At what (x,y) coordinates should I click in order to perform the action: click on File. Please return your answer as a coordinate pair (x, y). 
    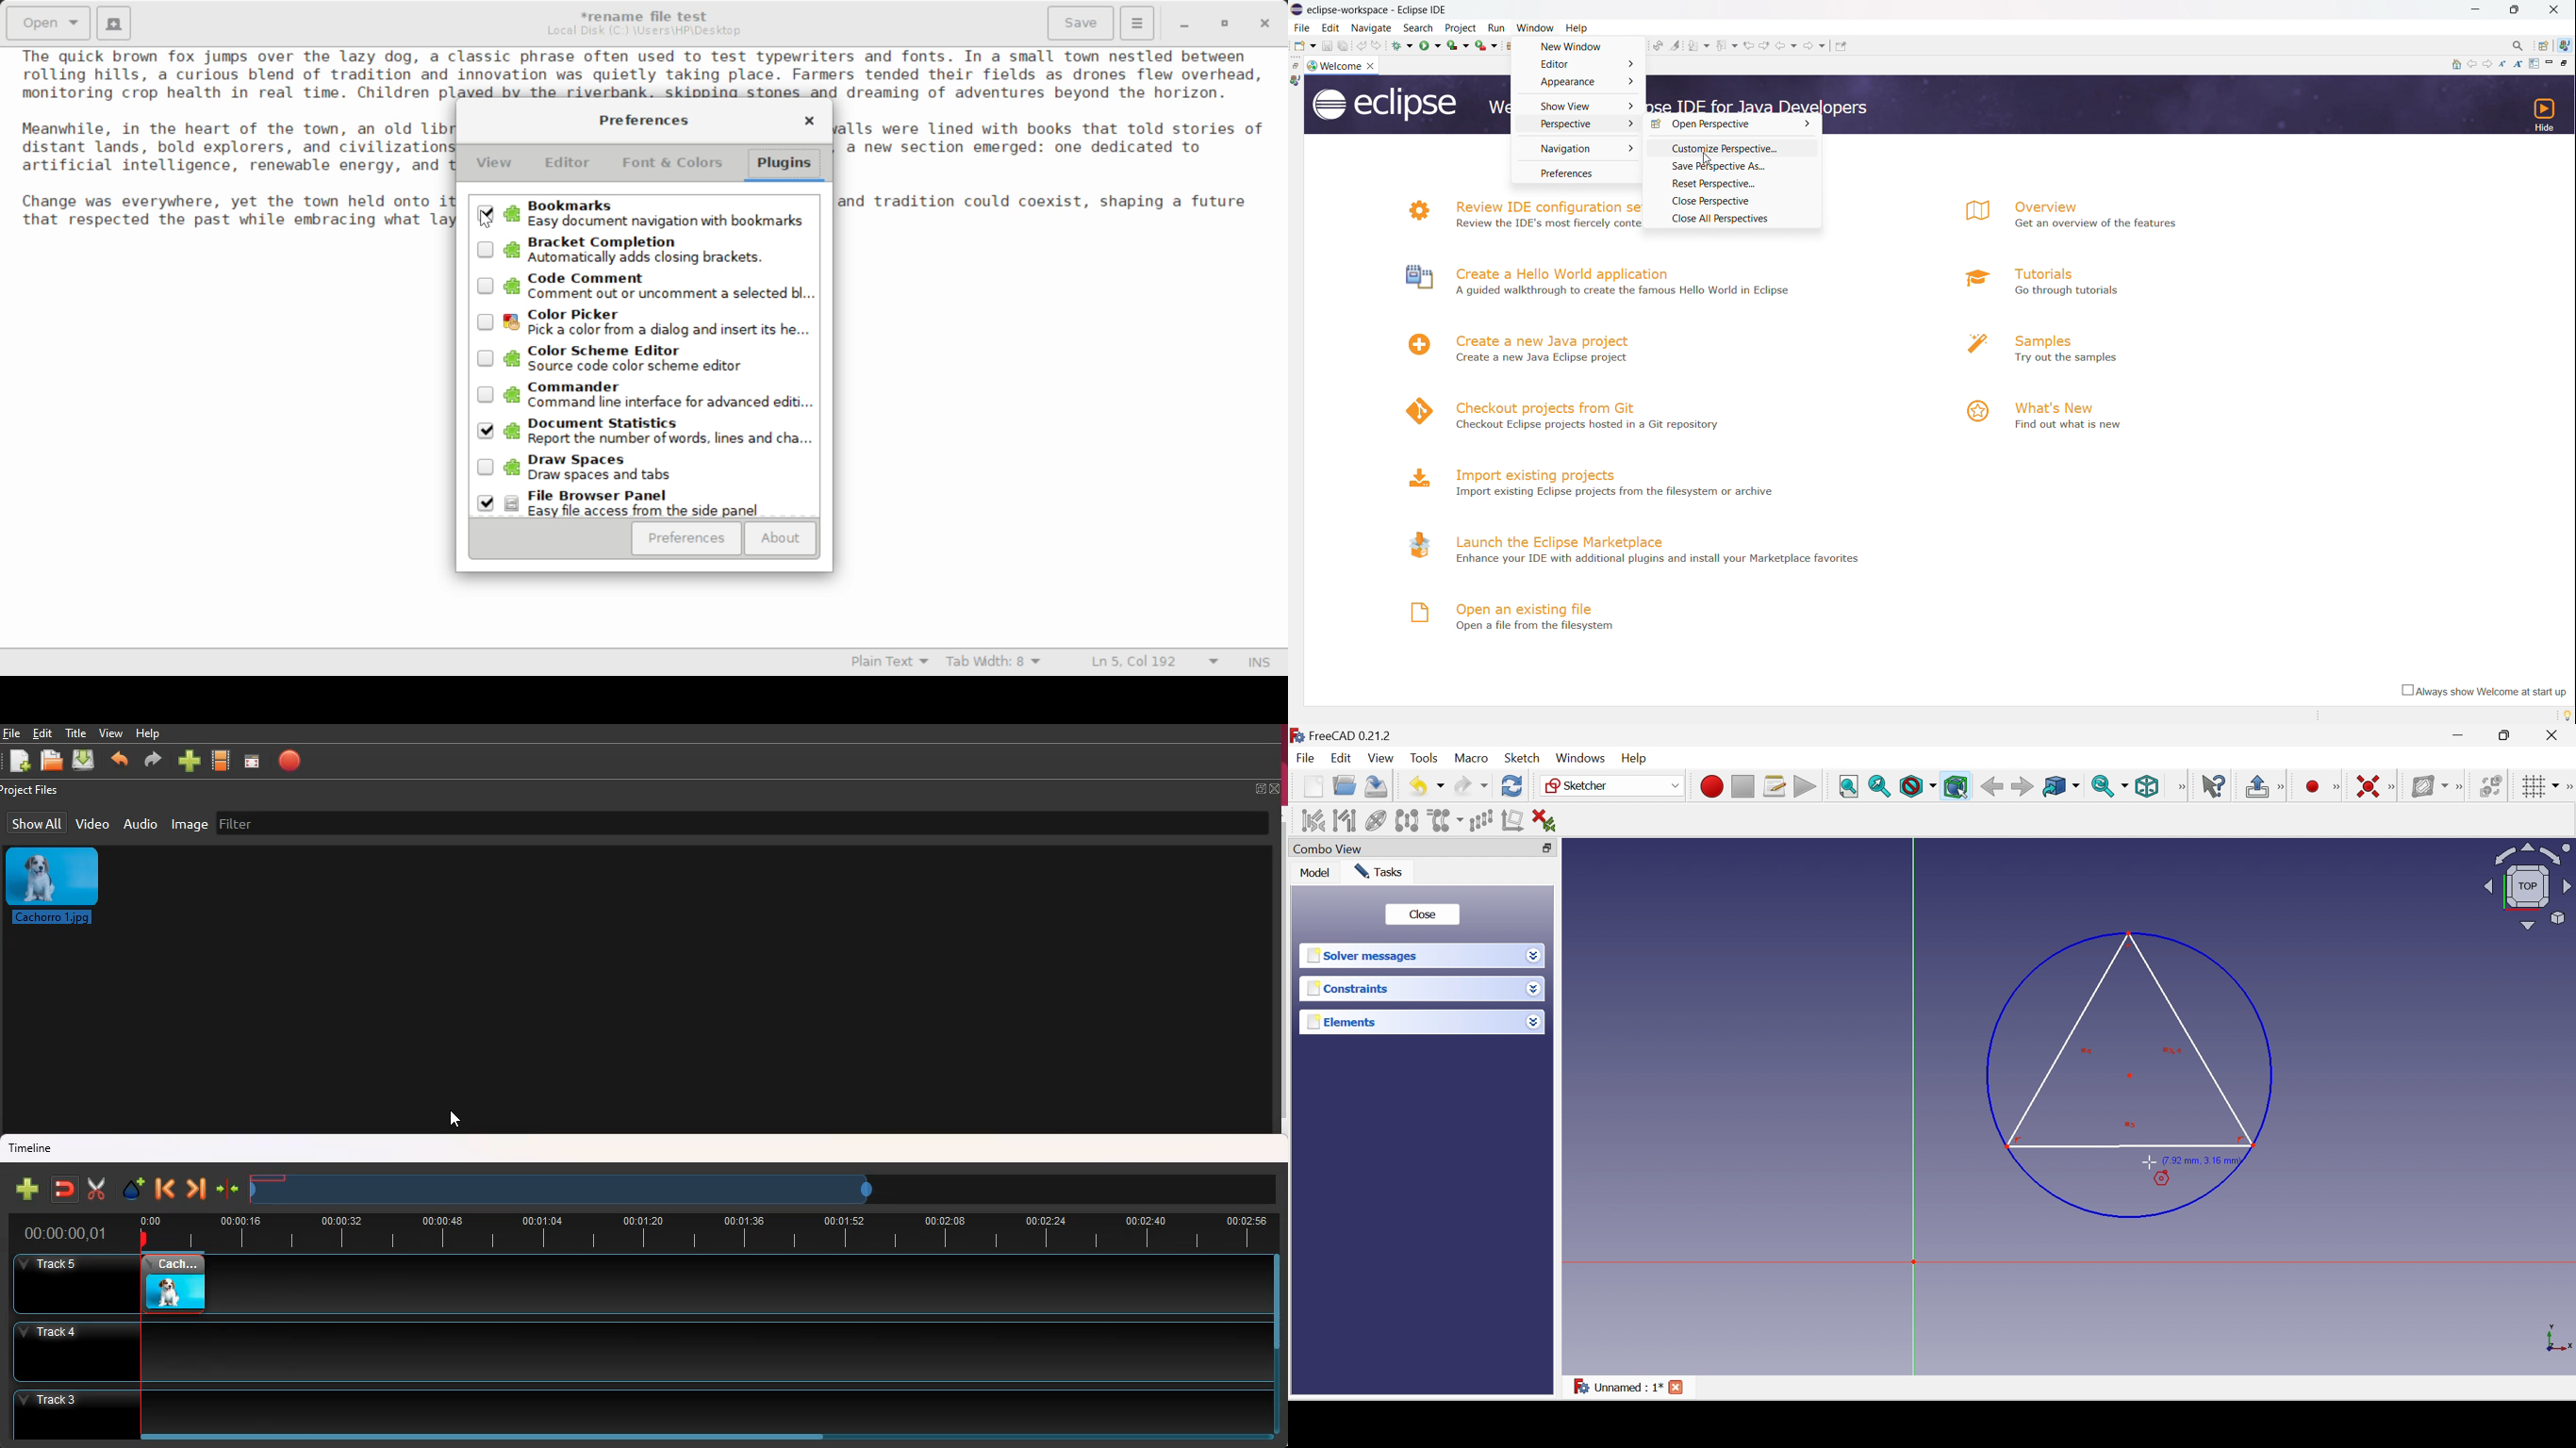
    Looking at the image, I should click on (1305, 758).